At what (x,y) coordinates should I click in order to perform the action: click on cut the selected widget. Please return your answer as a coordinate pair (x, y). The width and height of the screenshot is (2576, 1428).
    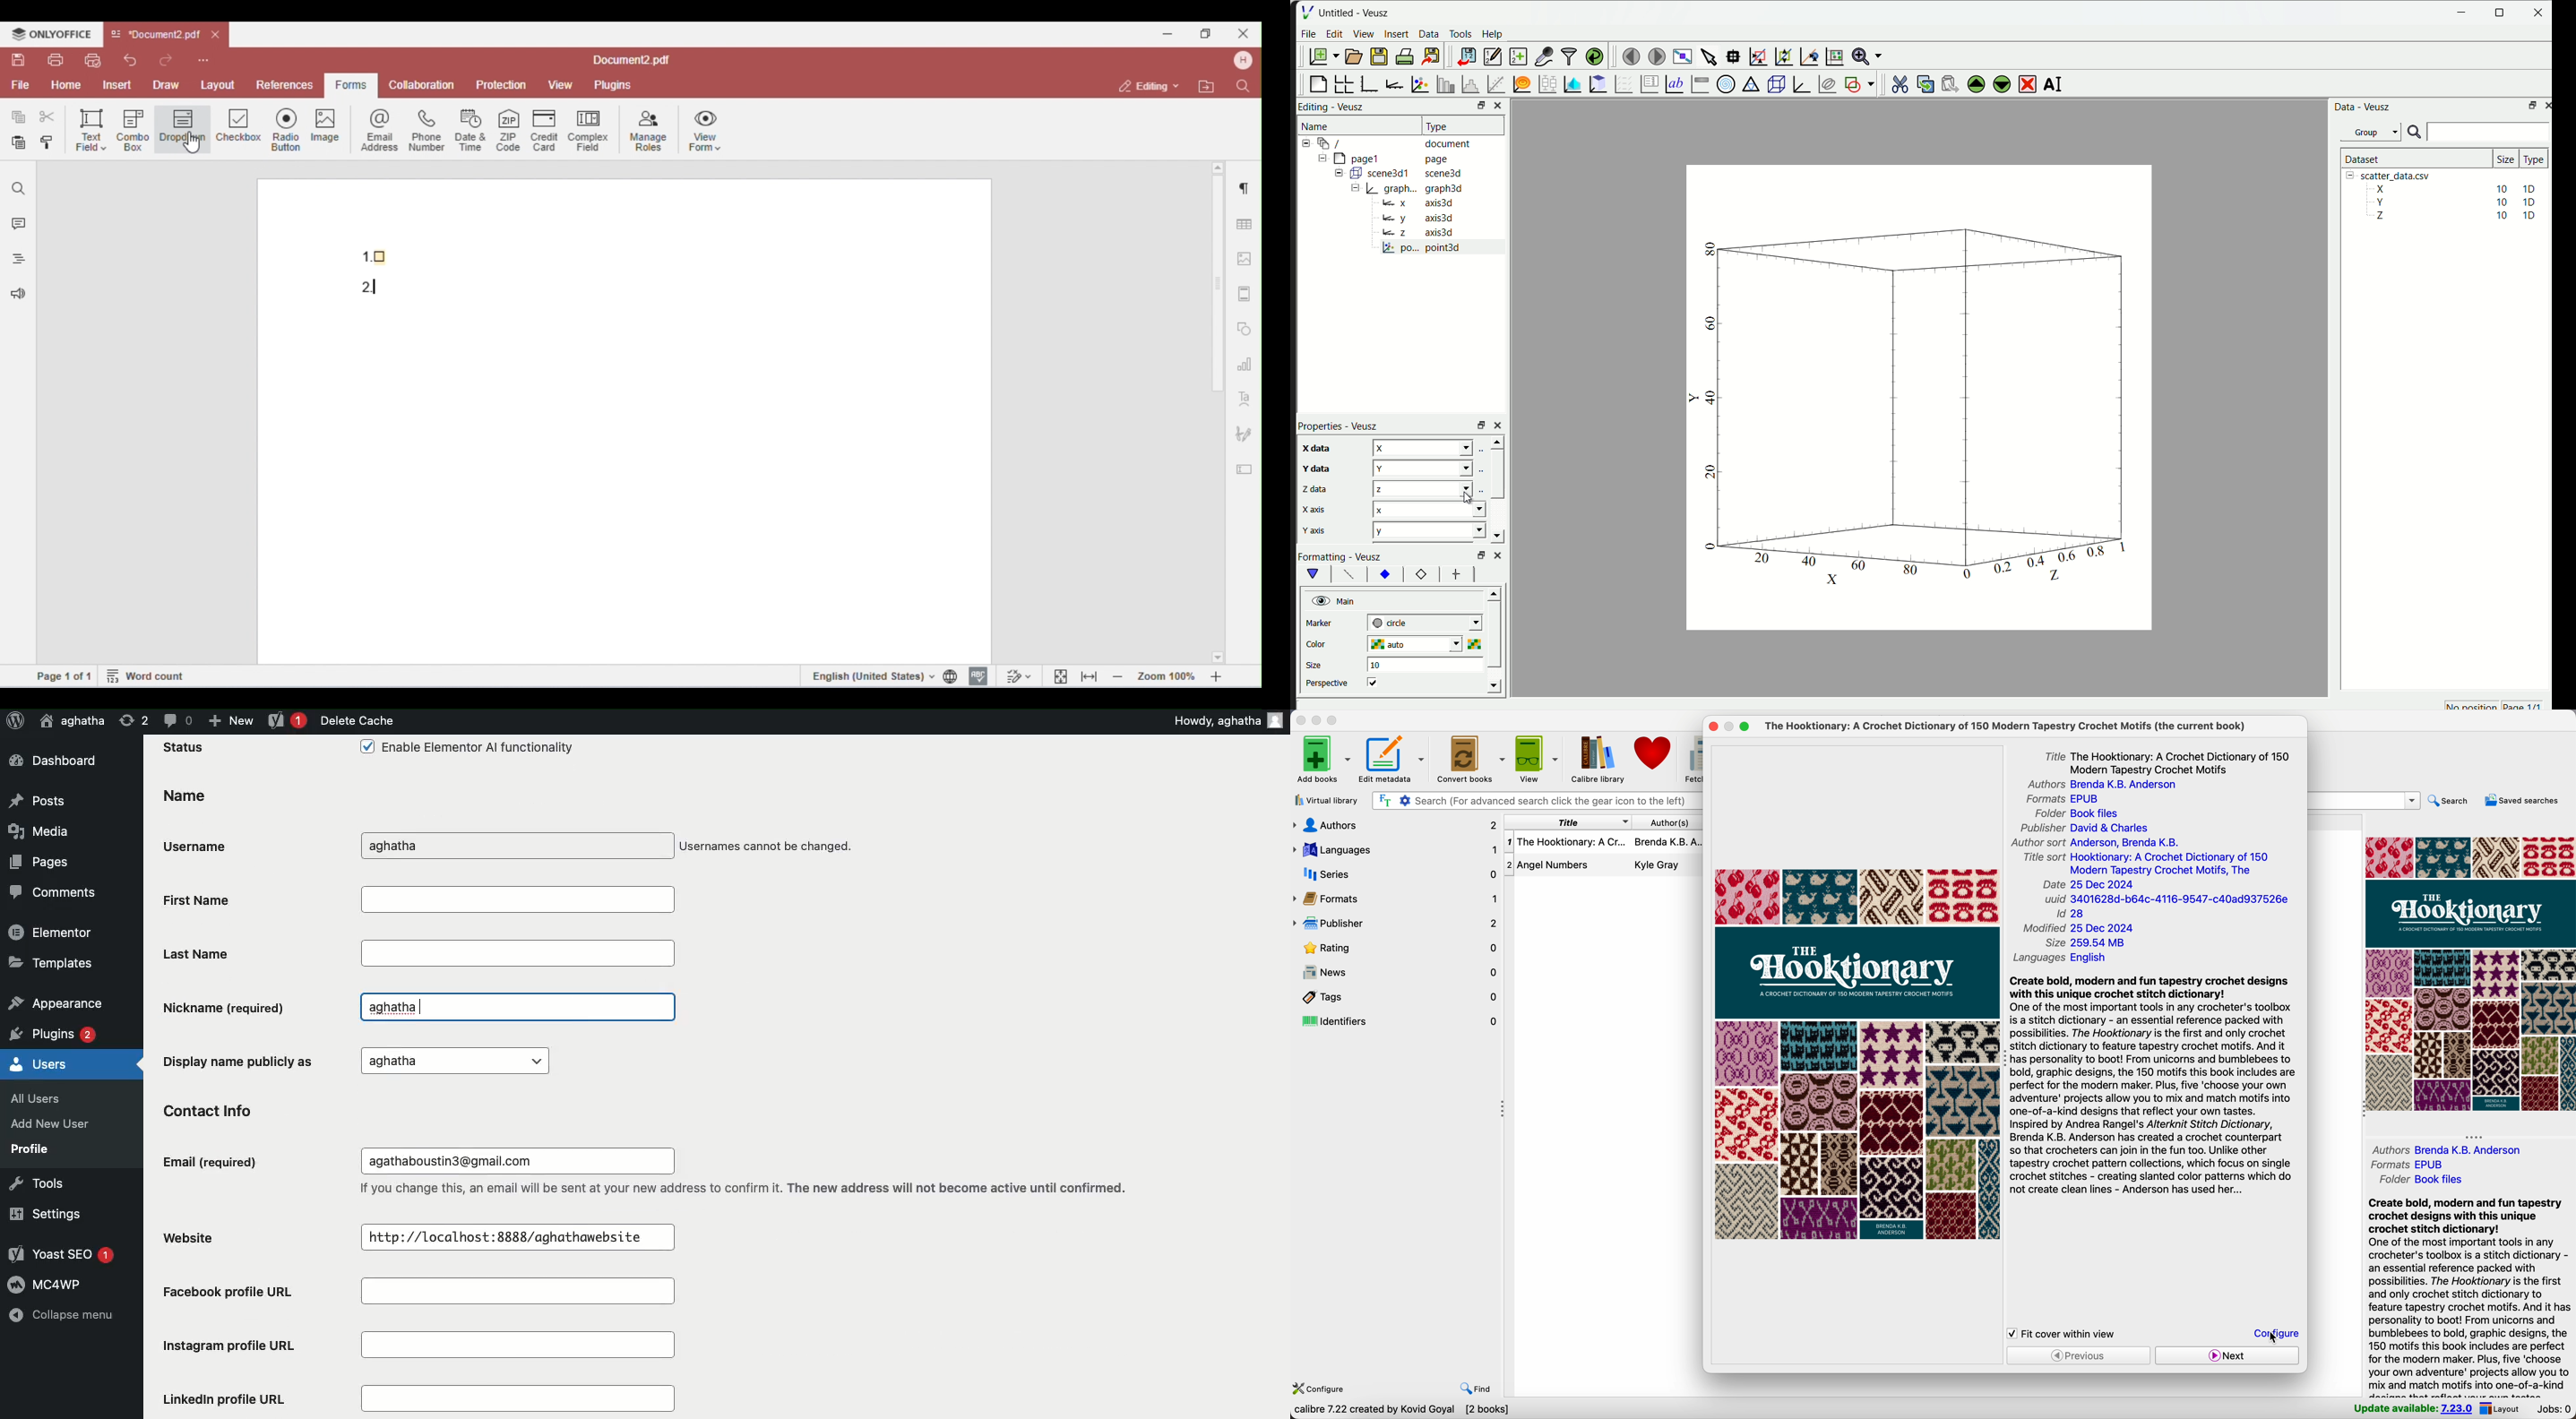
    Looking at the image, I should click on (1898, 83).